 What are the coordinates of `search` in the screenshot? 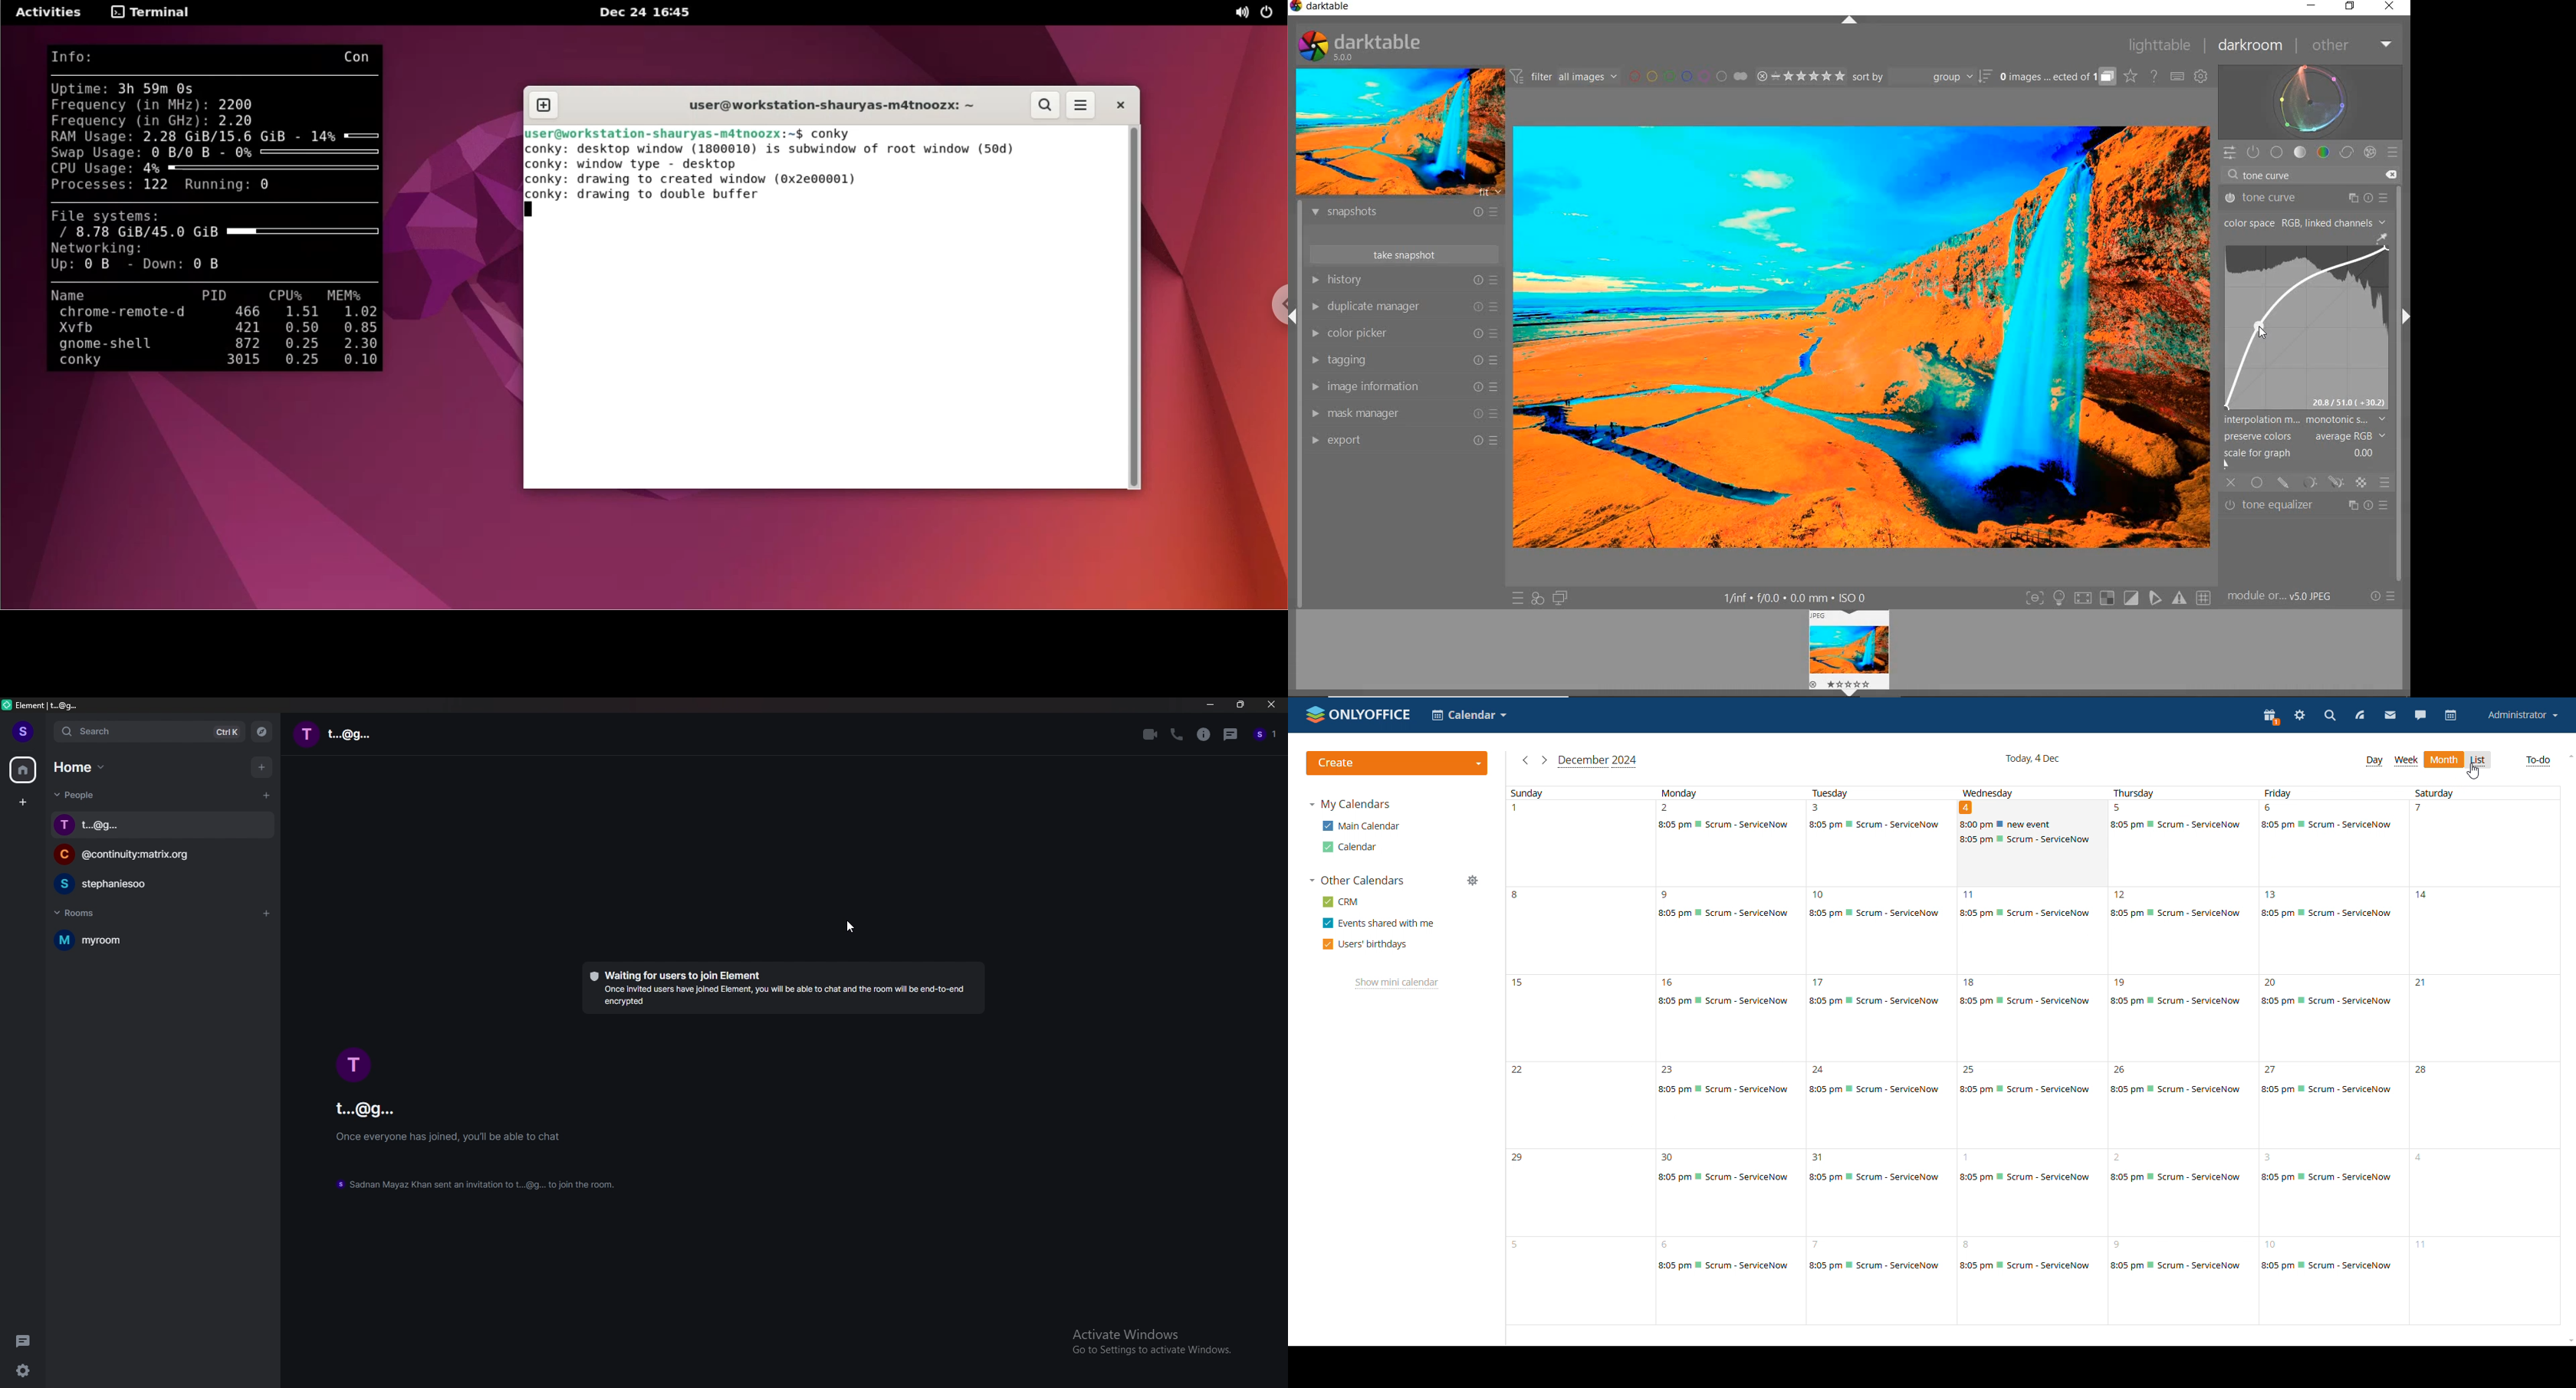 It's located at (151, 732).